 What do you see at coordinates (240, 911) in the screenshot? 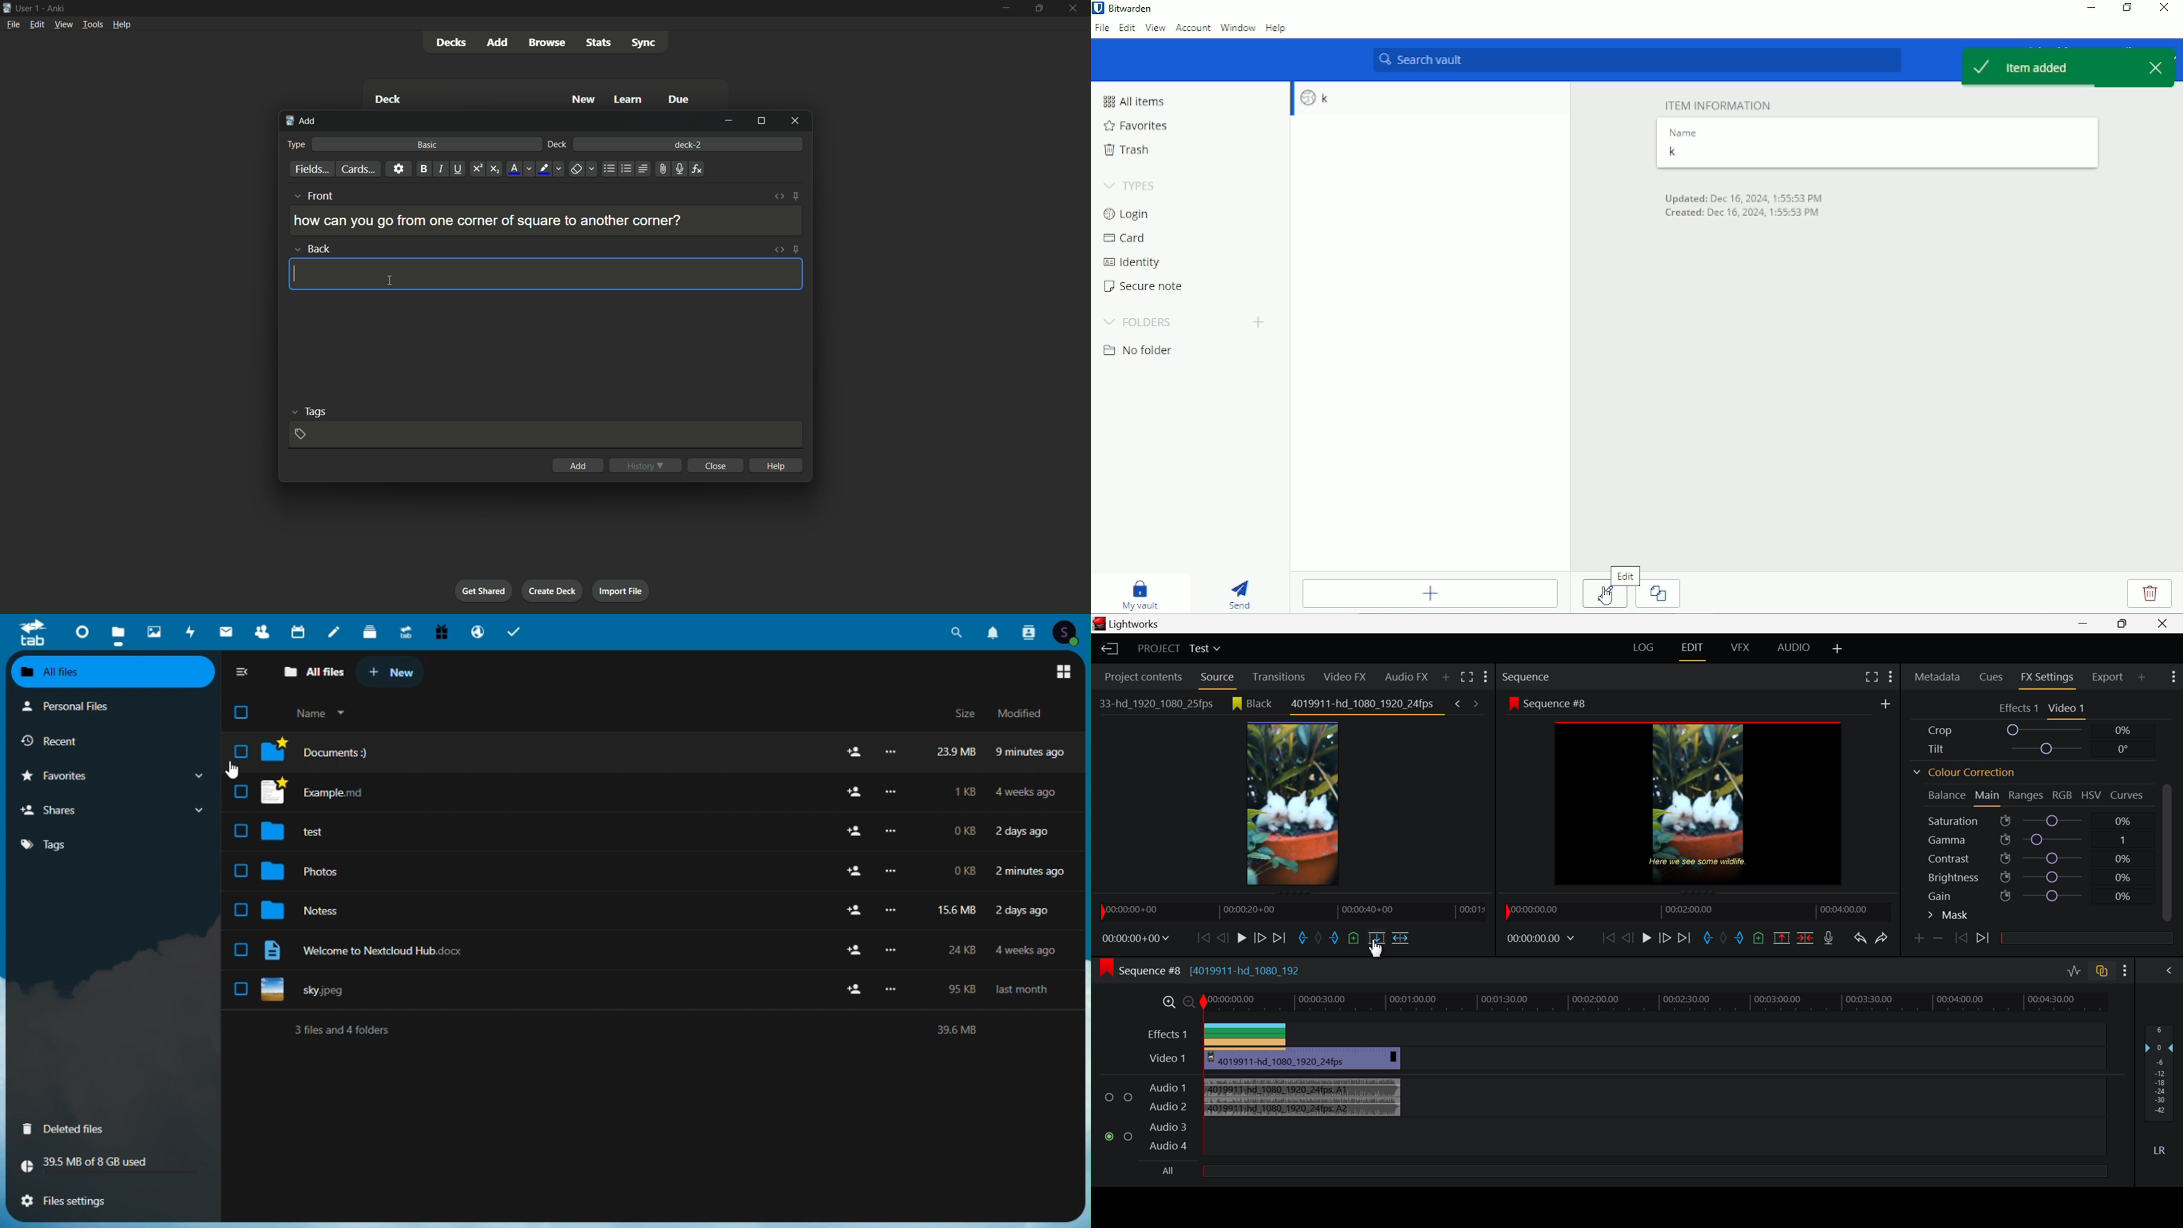
I see `select` at bounding box center [240, 911].